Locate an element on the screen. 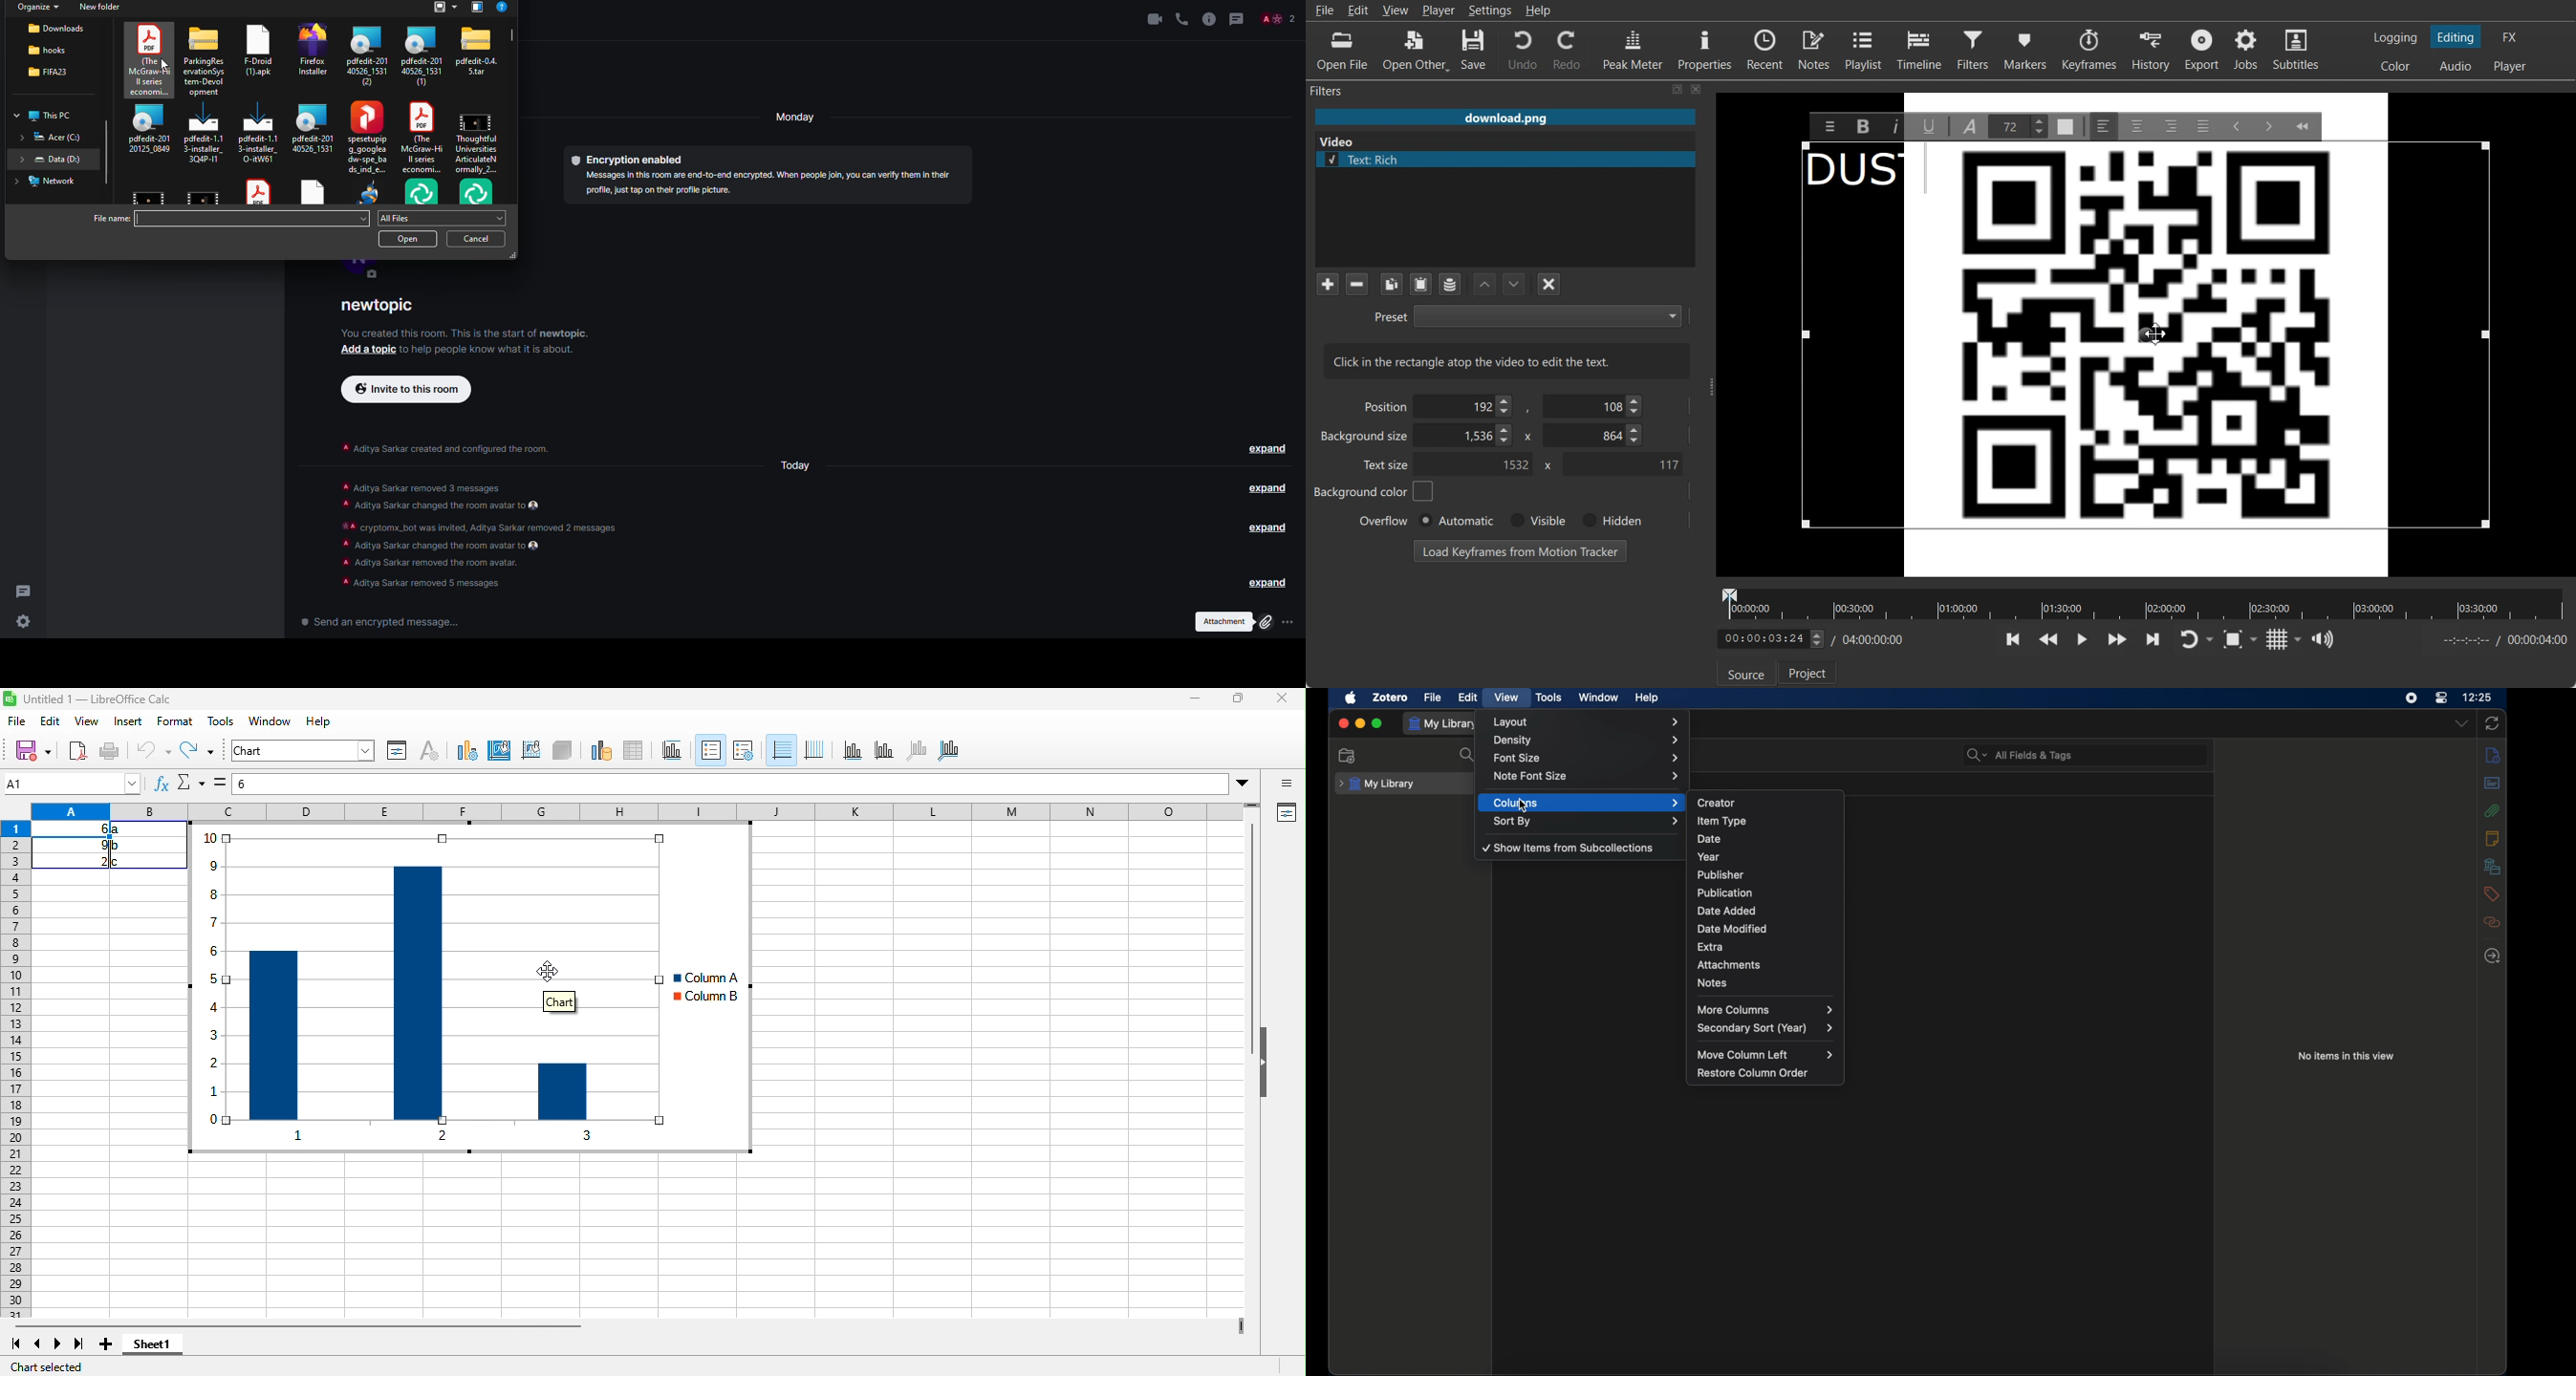  info is located at coordinates (1208, 18).